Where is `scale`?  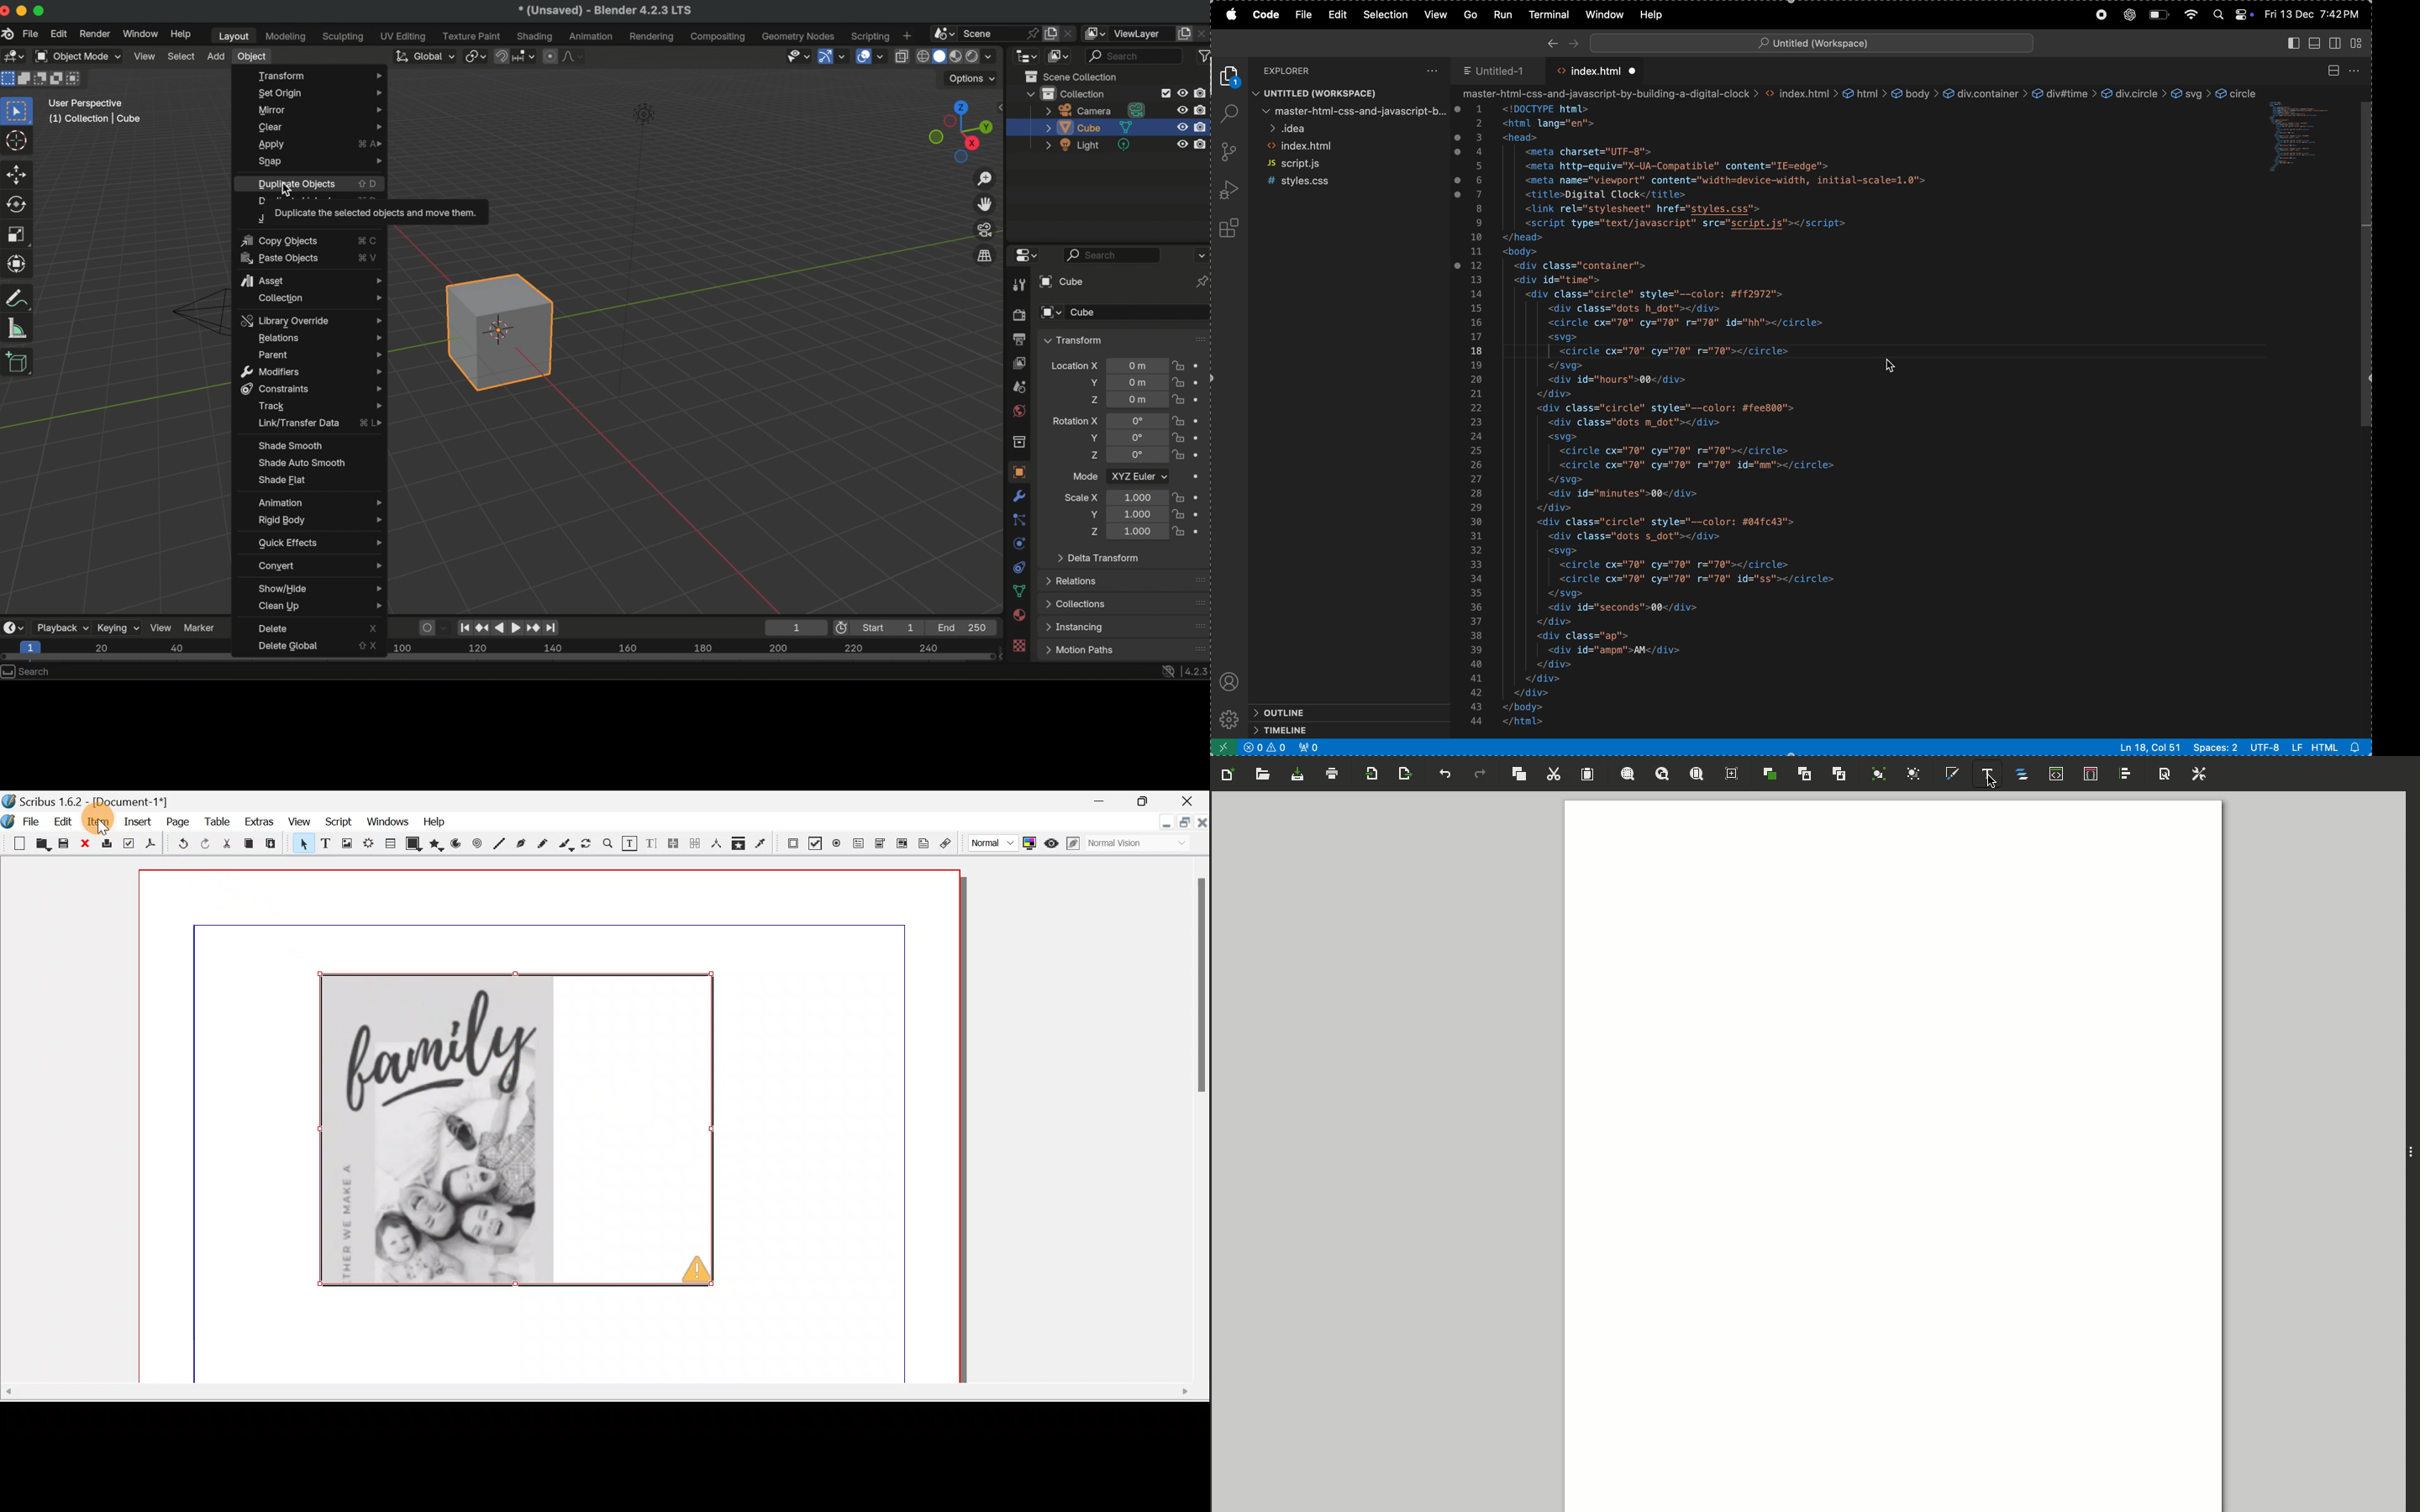
scale is located at coordinates (18, 234).